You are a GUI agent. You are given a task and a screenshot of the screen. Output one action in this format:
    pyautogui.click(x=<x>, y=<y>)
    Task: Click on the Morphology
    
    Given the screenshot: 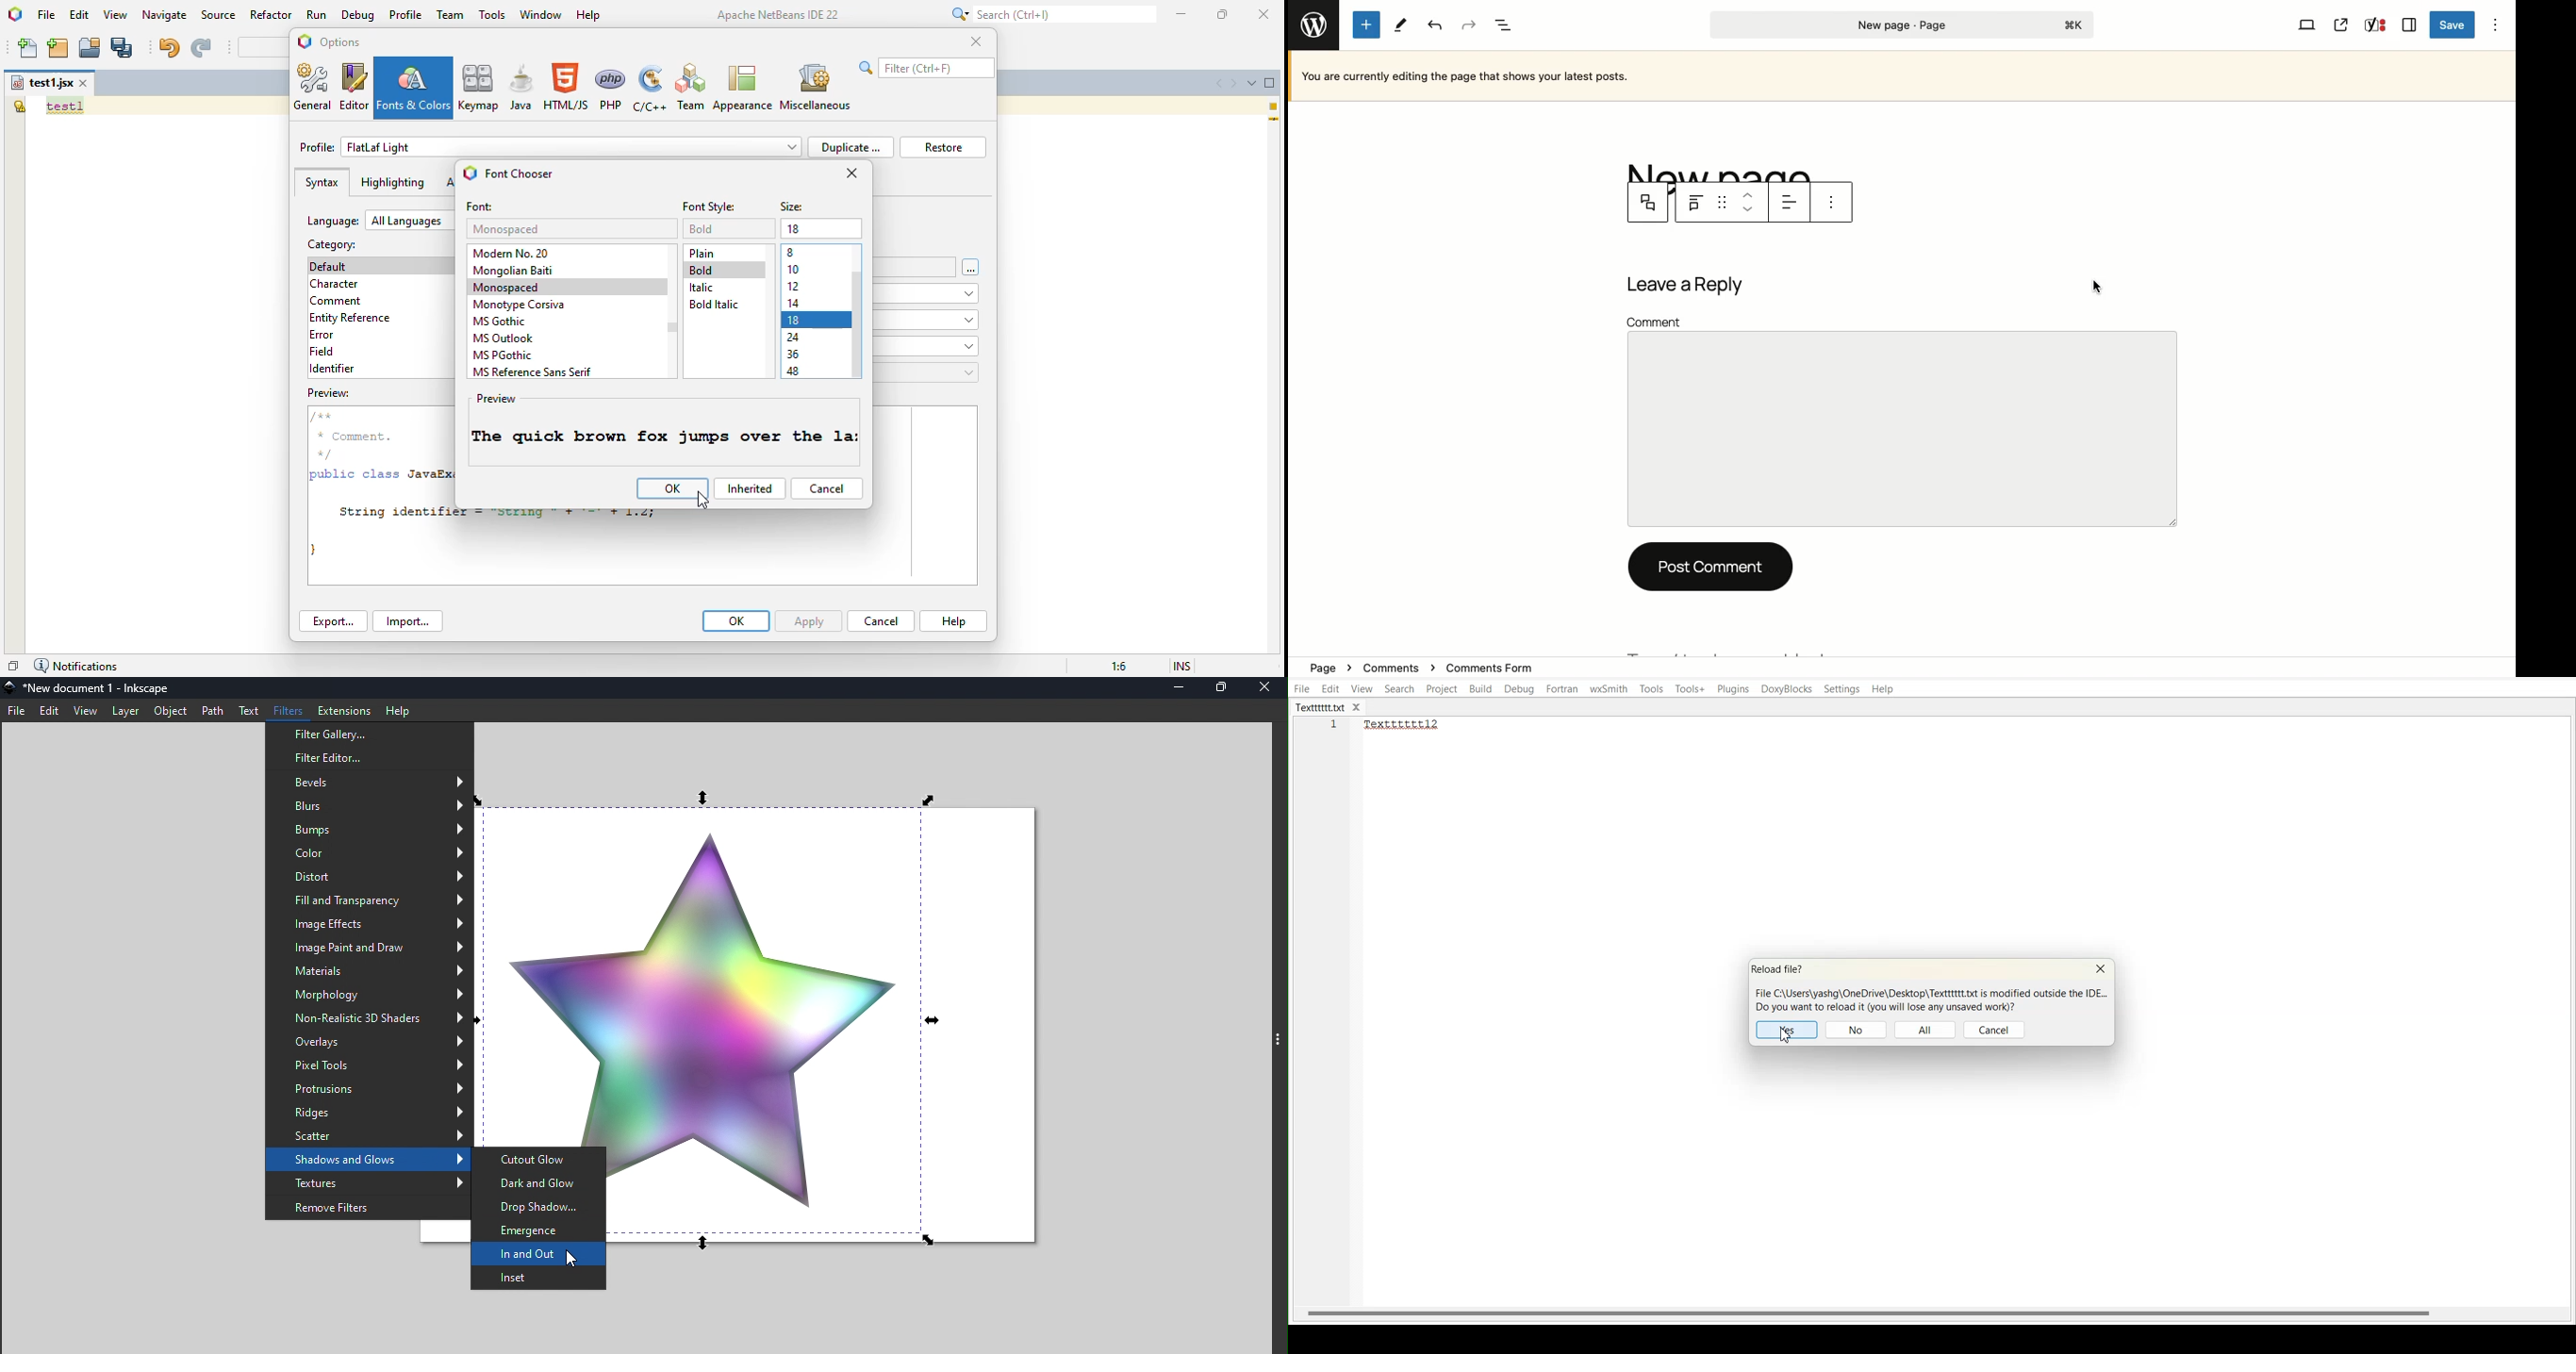 What is the action you would take?
    pyautogui.click(x=371, y=994)
    